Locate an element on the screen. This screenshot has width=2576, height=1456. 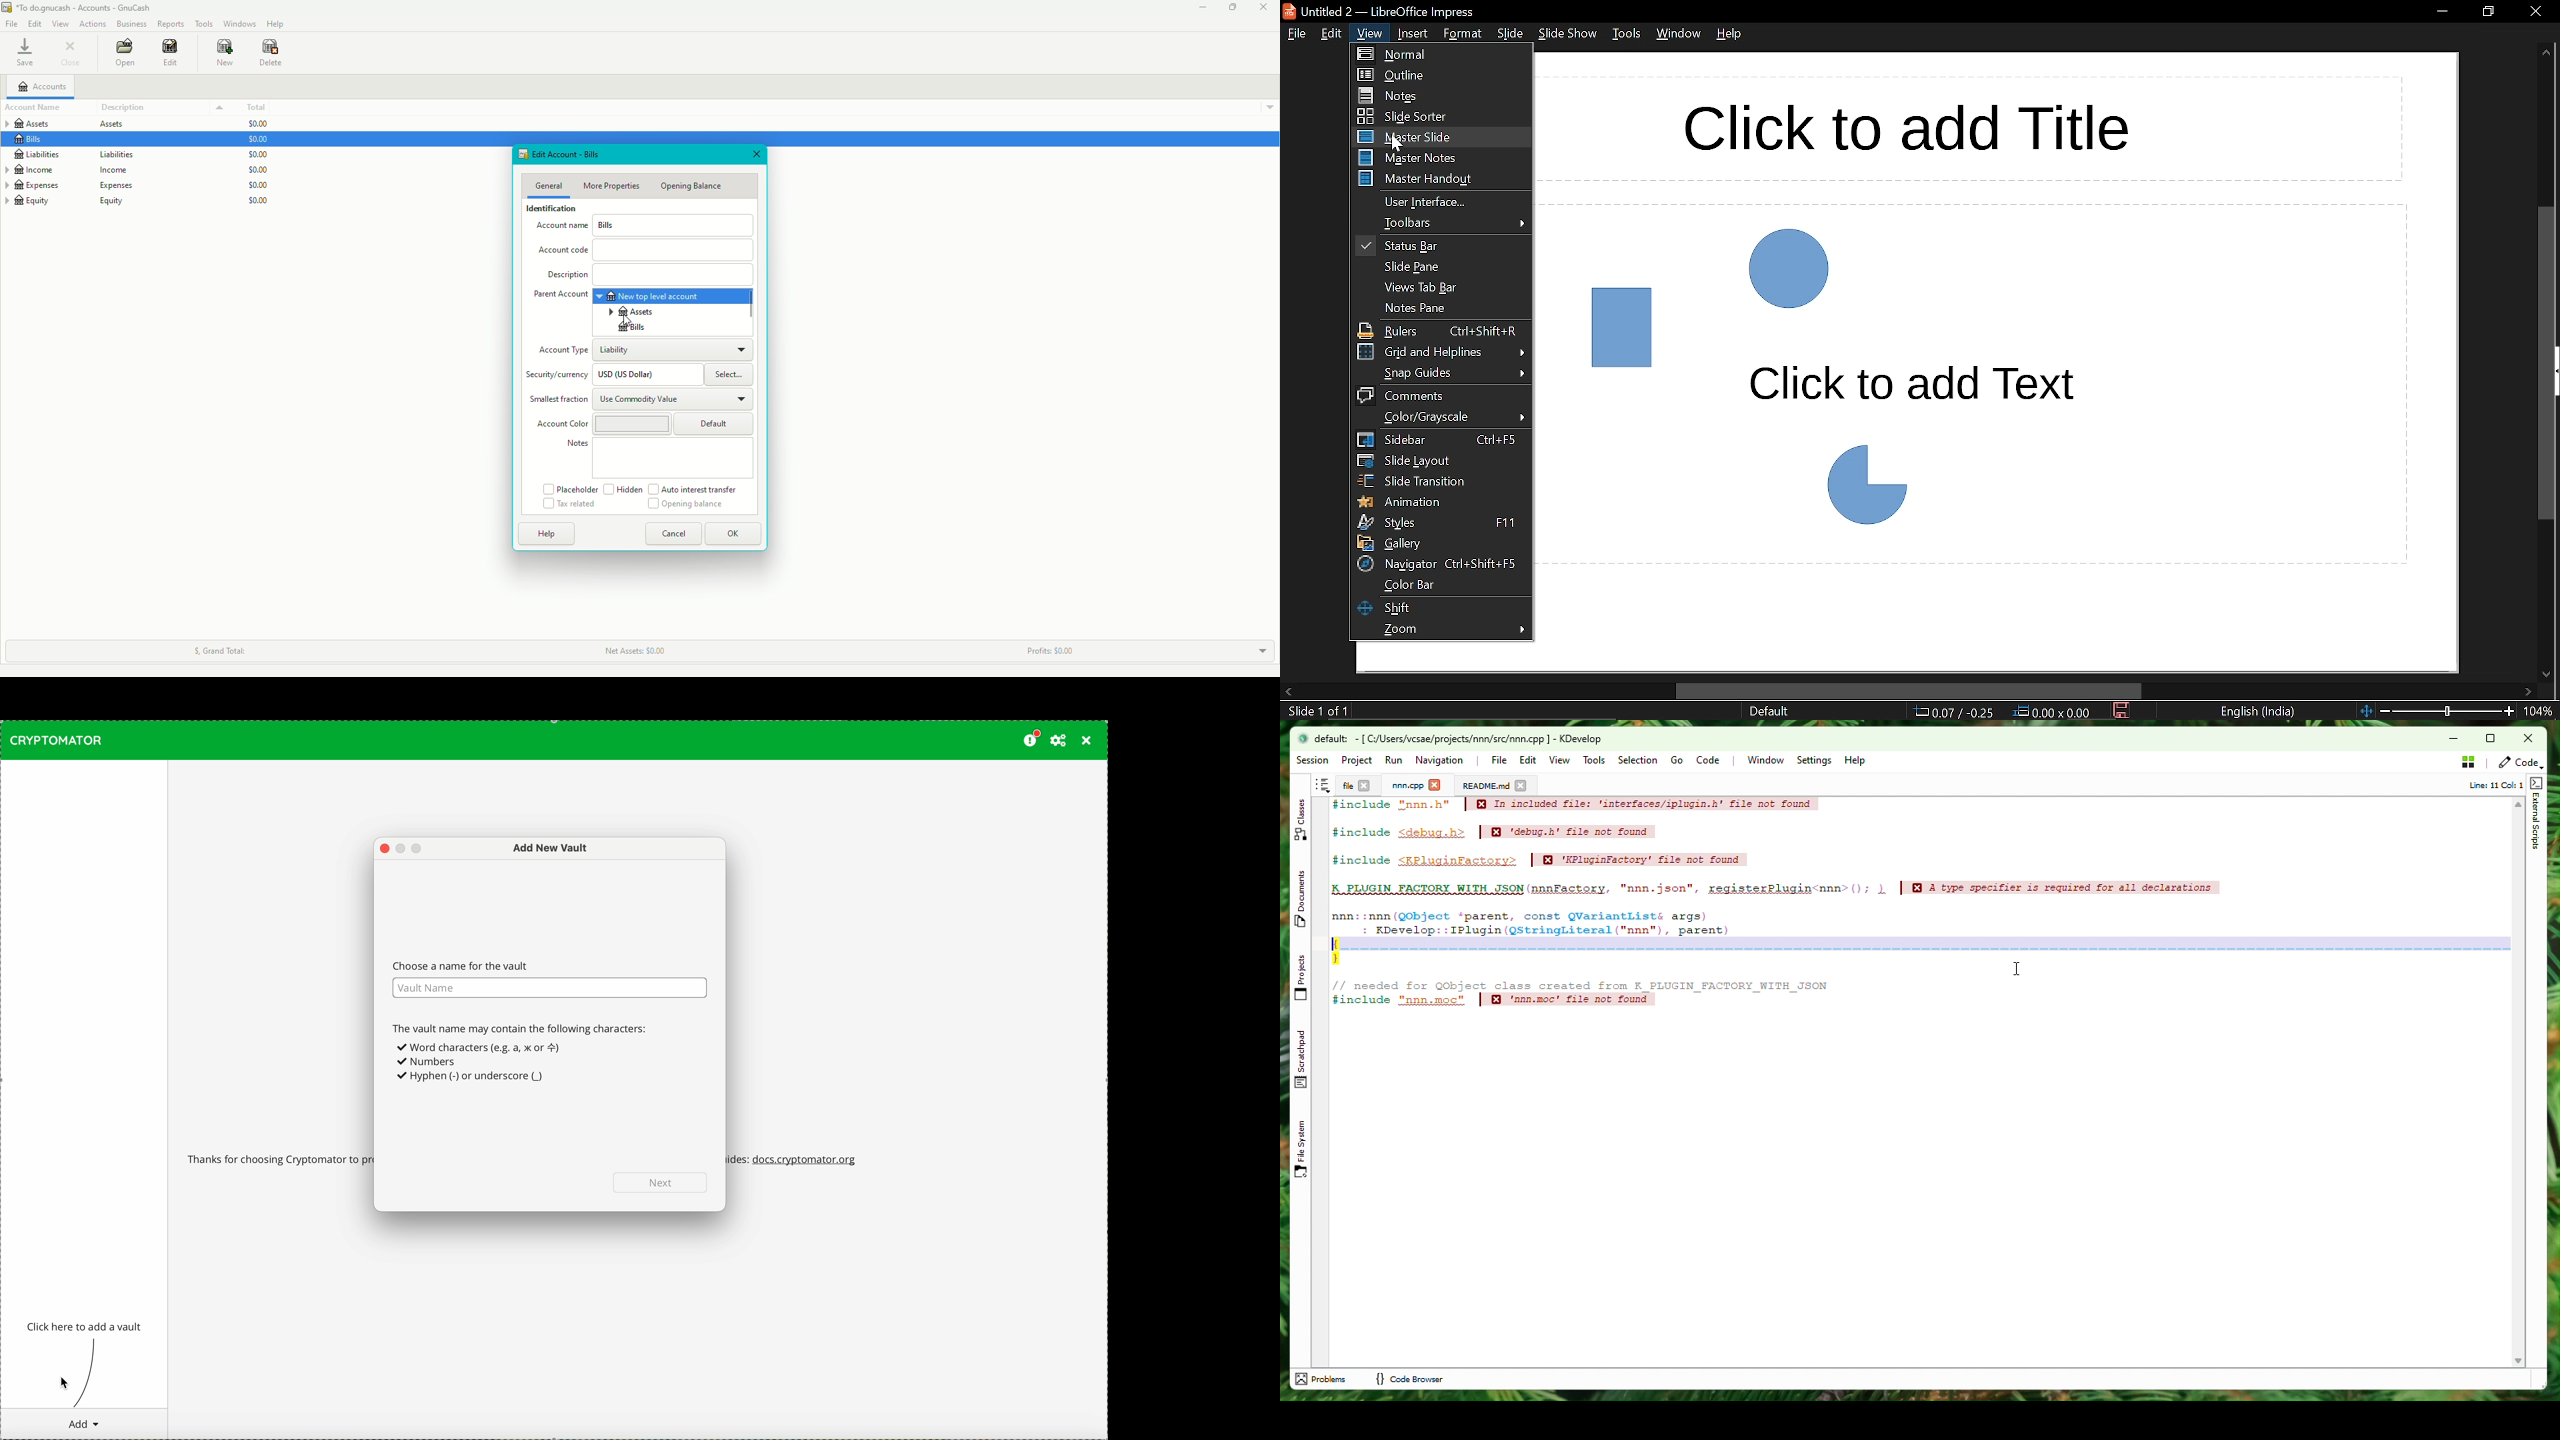
Normal is located at coordinates (1421, 55).